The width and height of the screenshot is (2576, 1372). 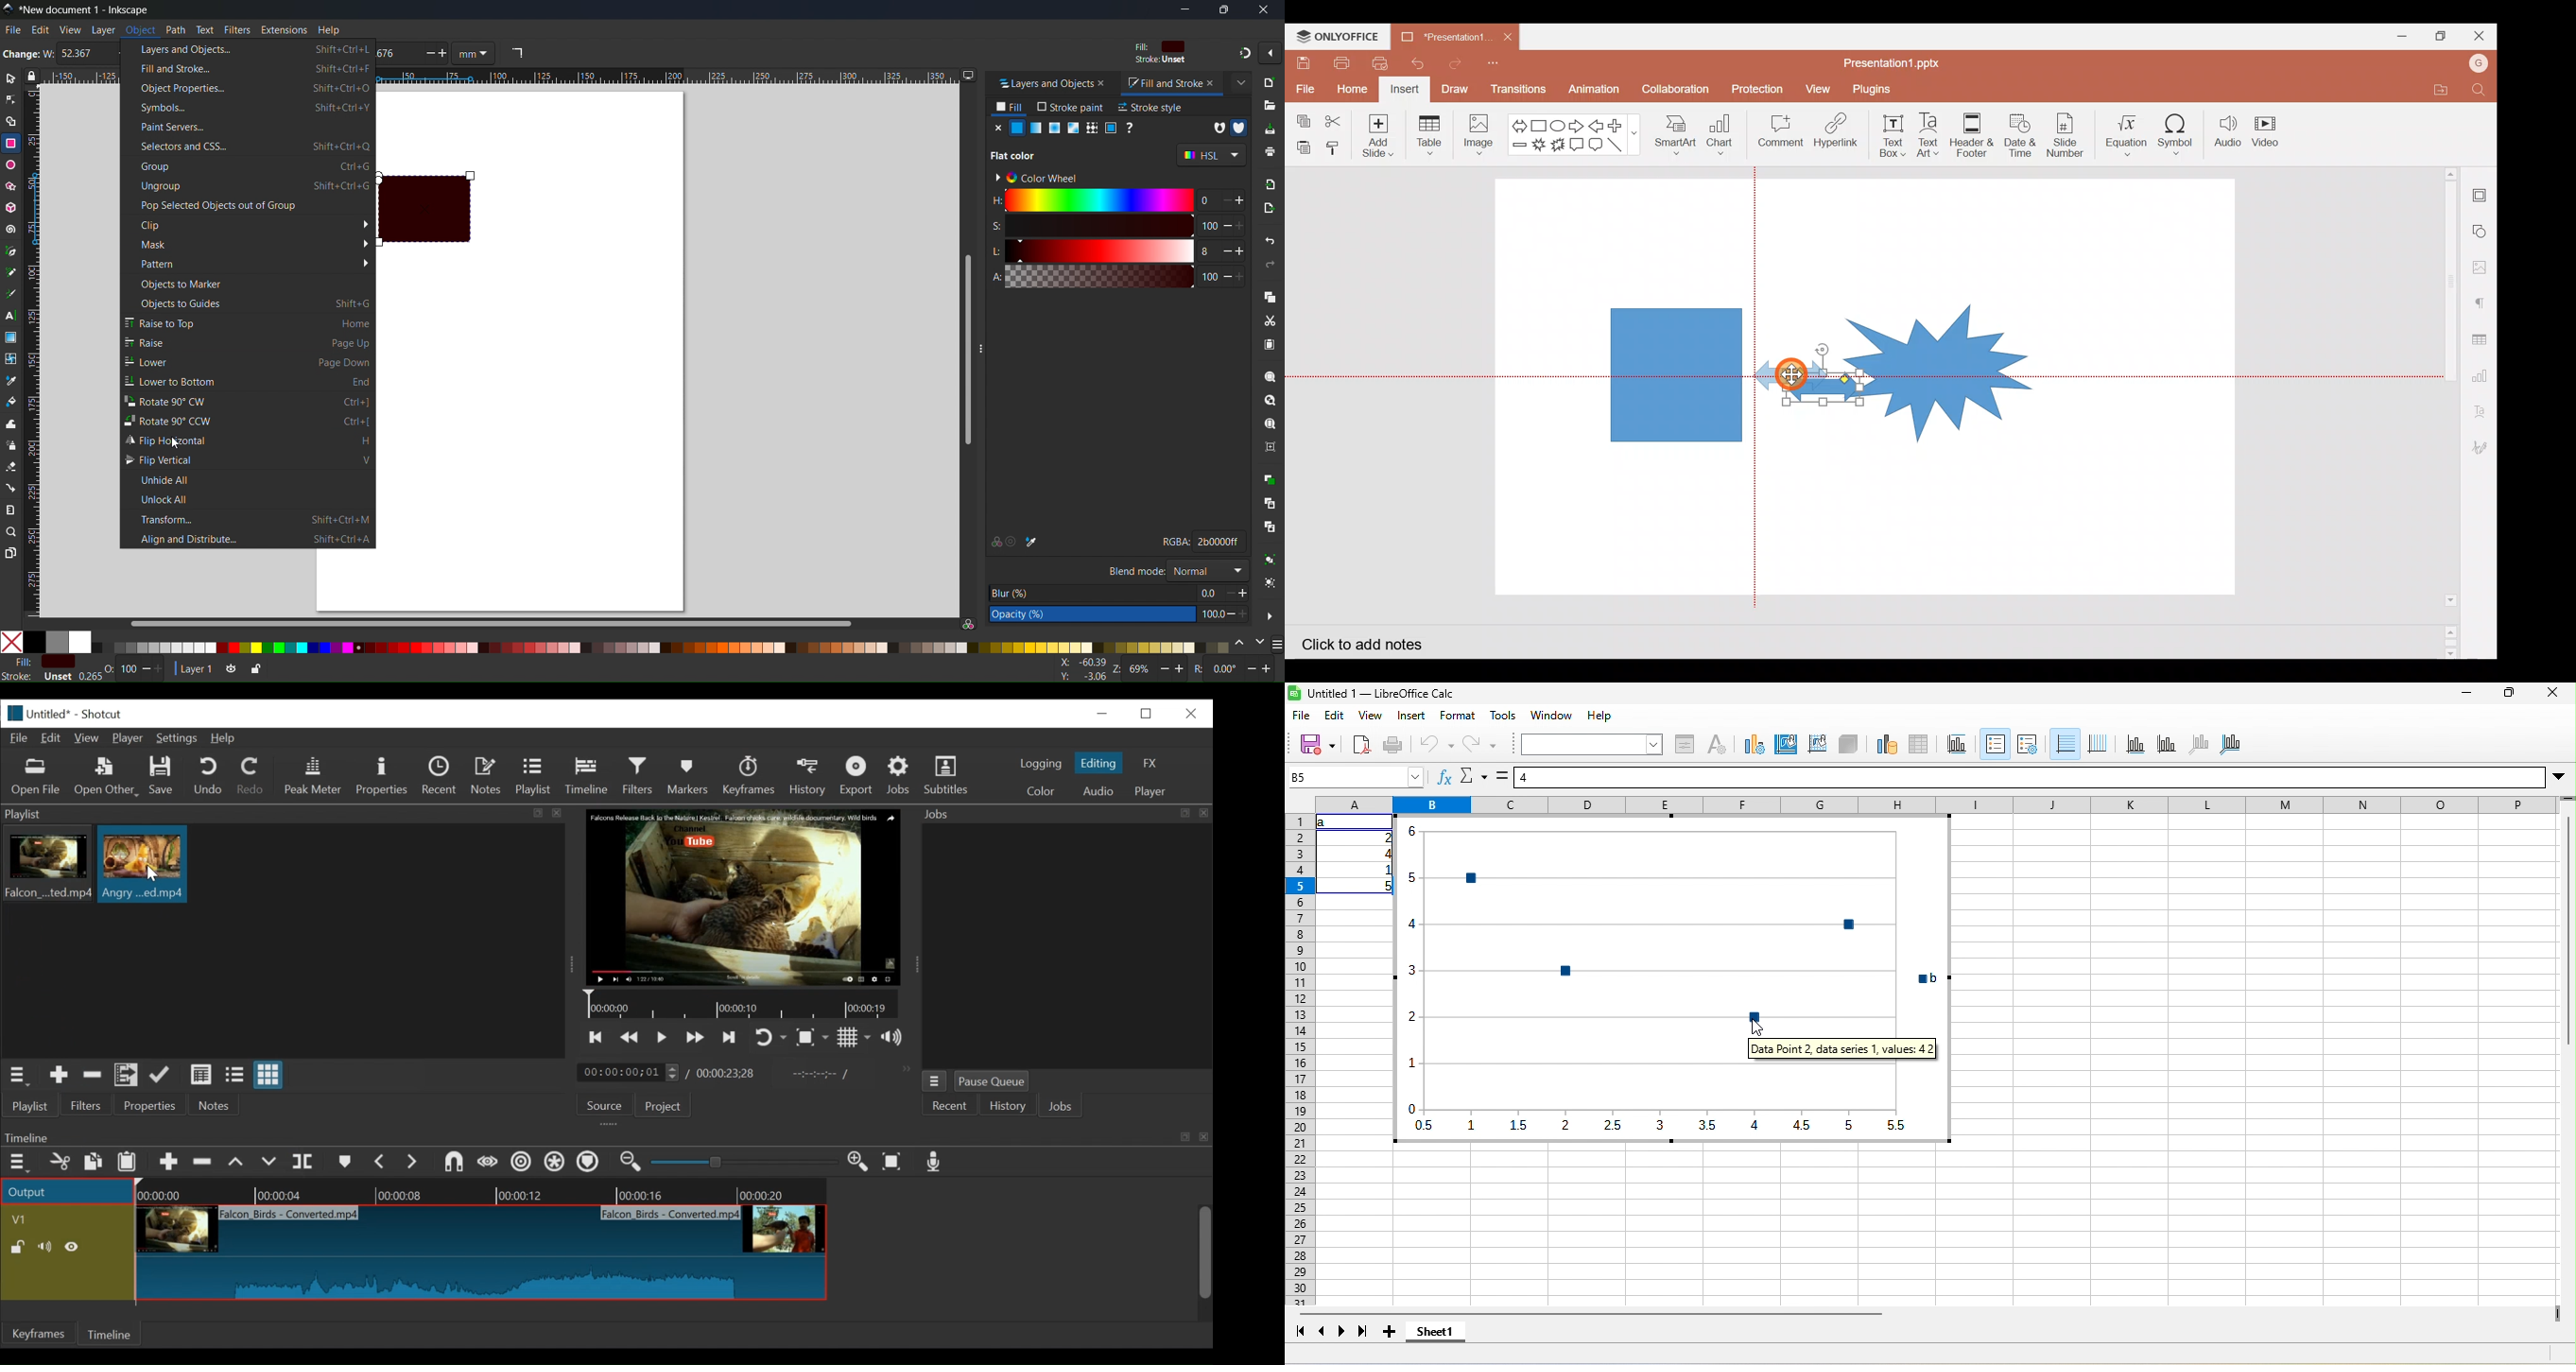 What do you see at coordinates (1269, 502) in the screenshot?
I see `Create clone` at bounding box center [1269, 502].